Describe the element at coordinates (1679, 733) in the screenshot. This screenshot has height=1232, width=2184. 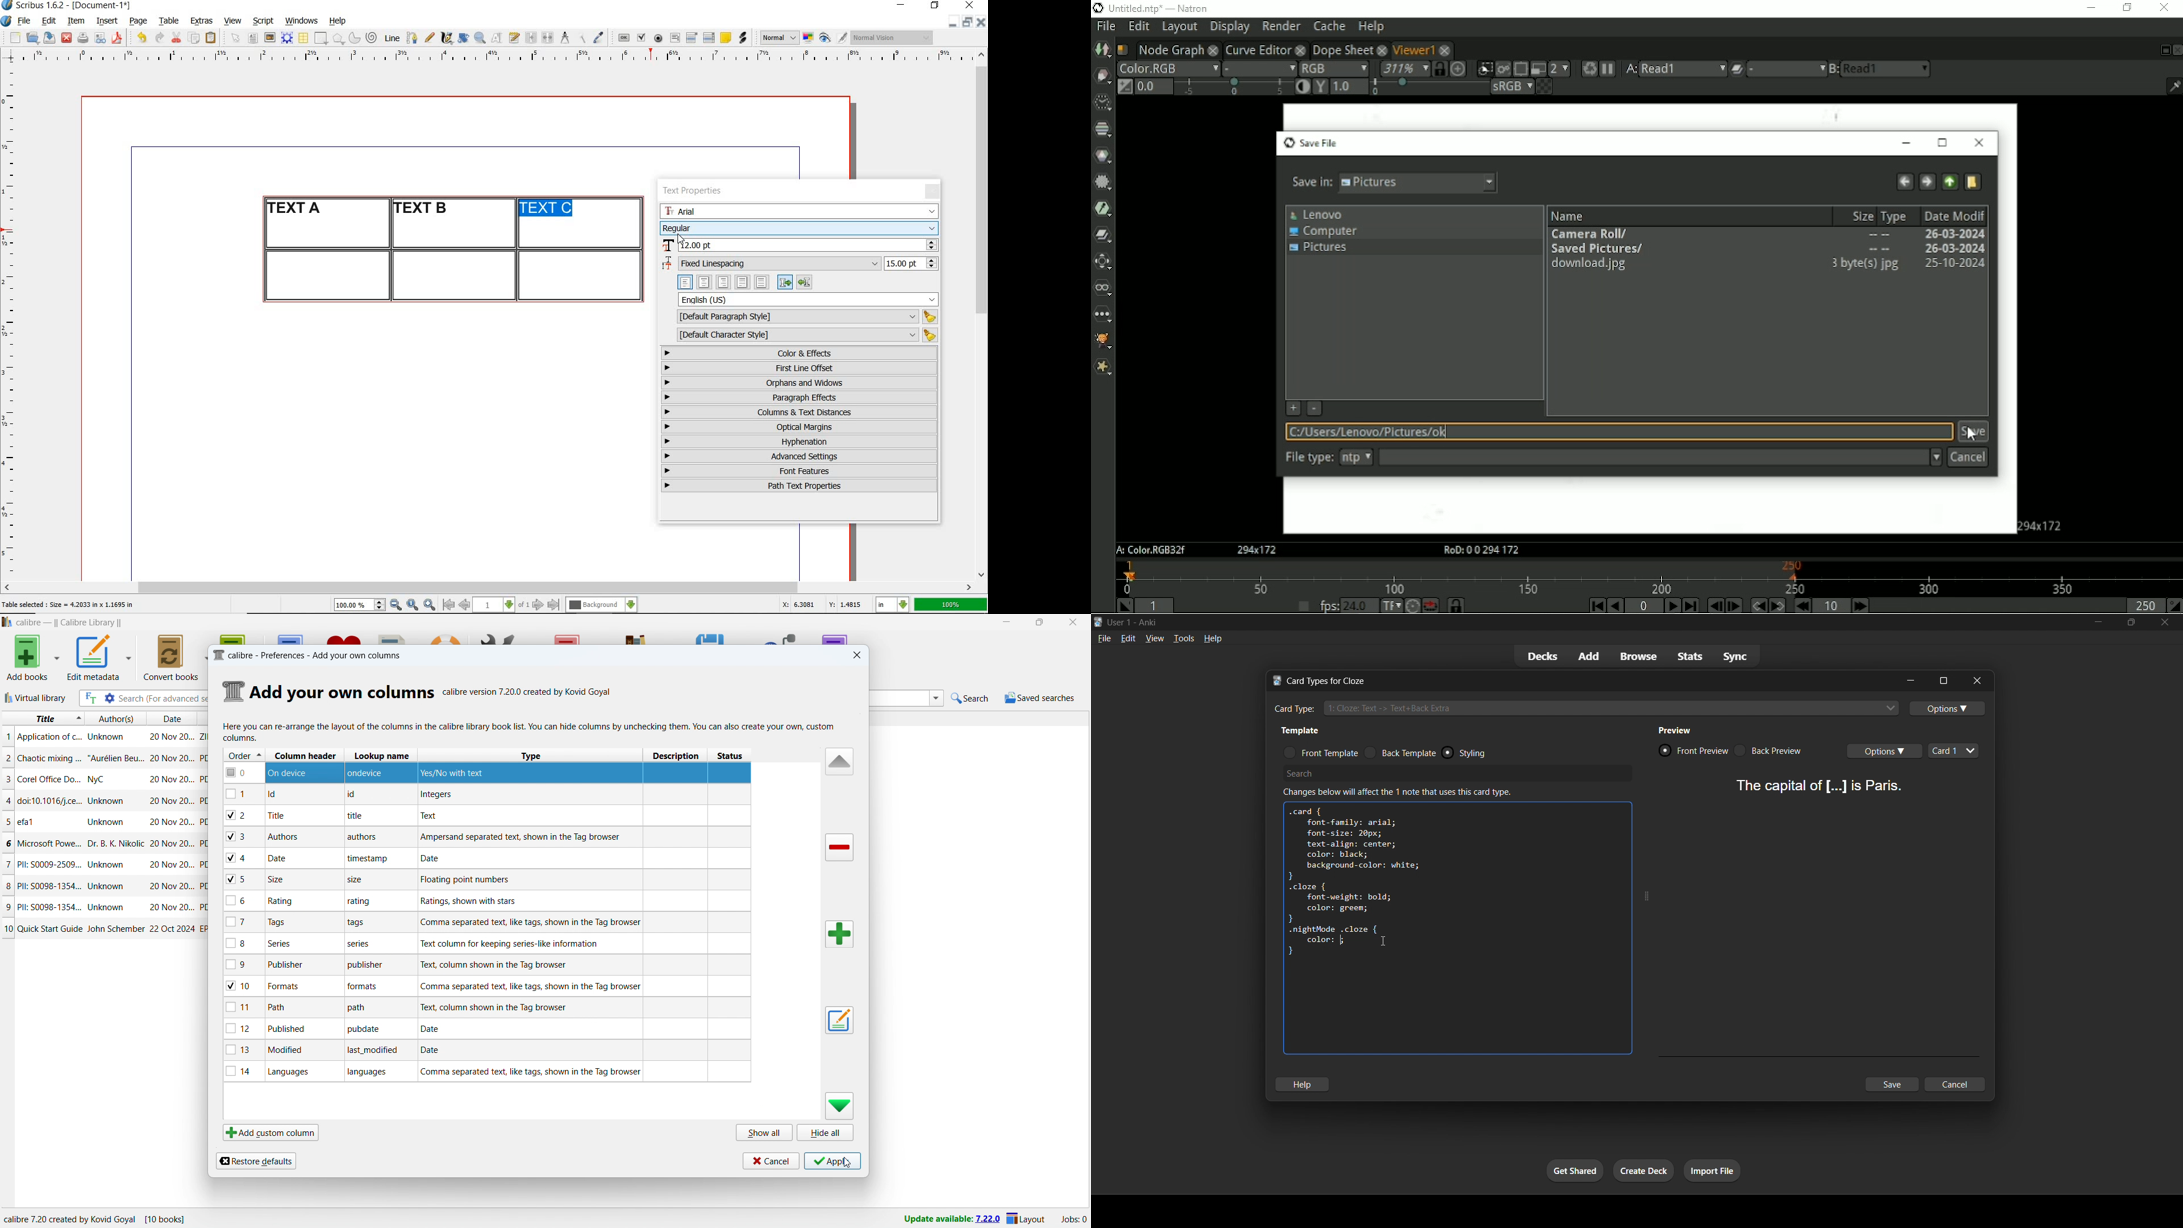
I see `preview` at that location.